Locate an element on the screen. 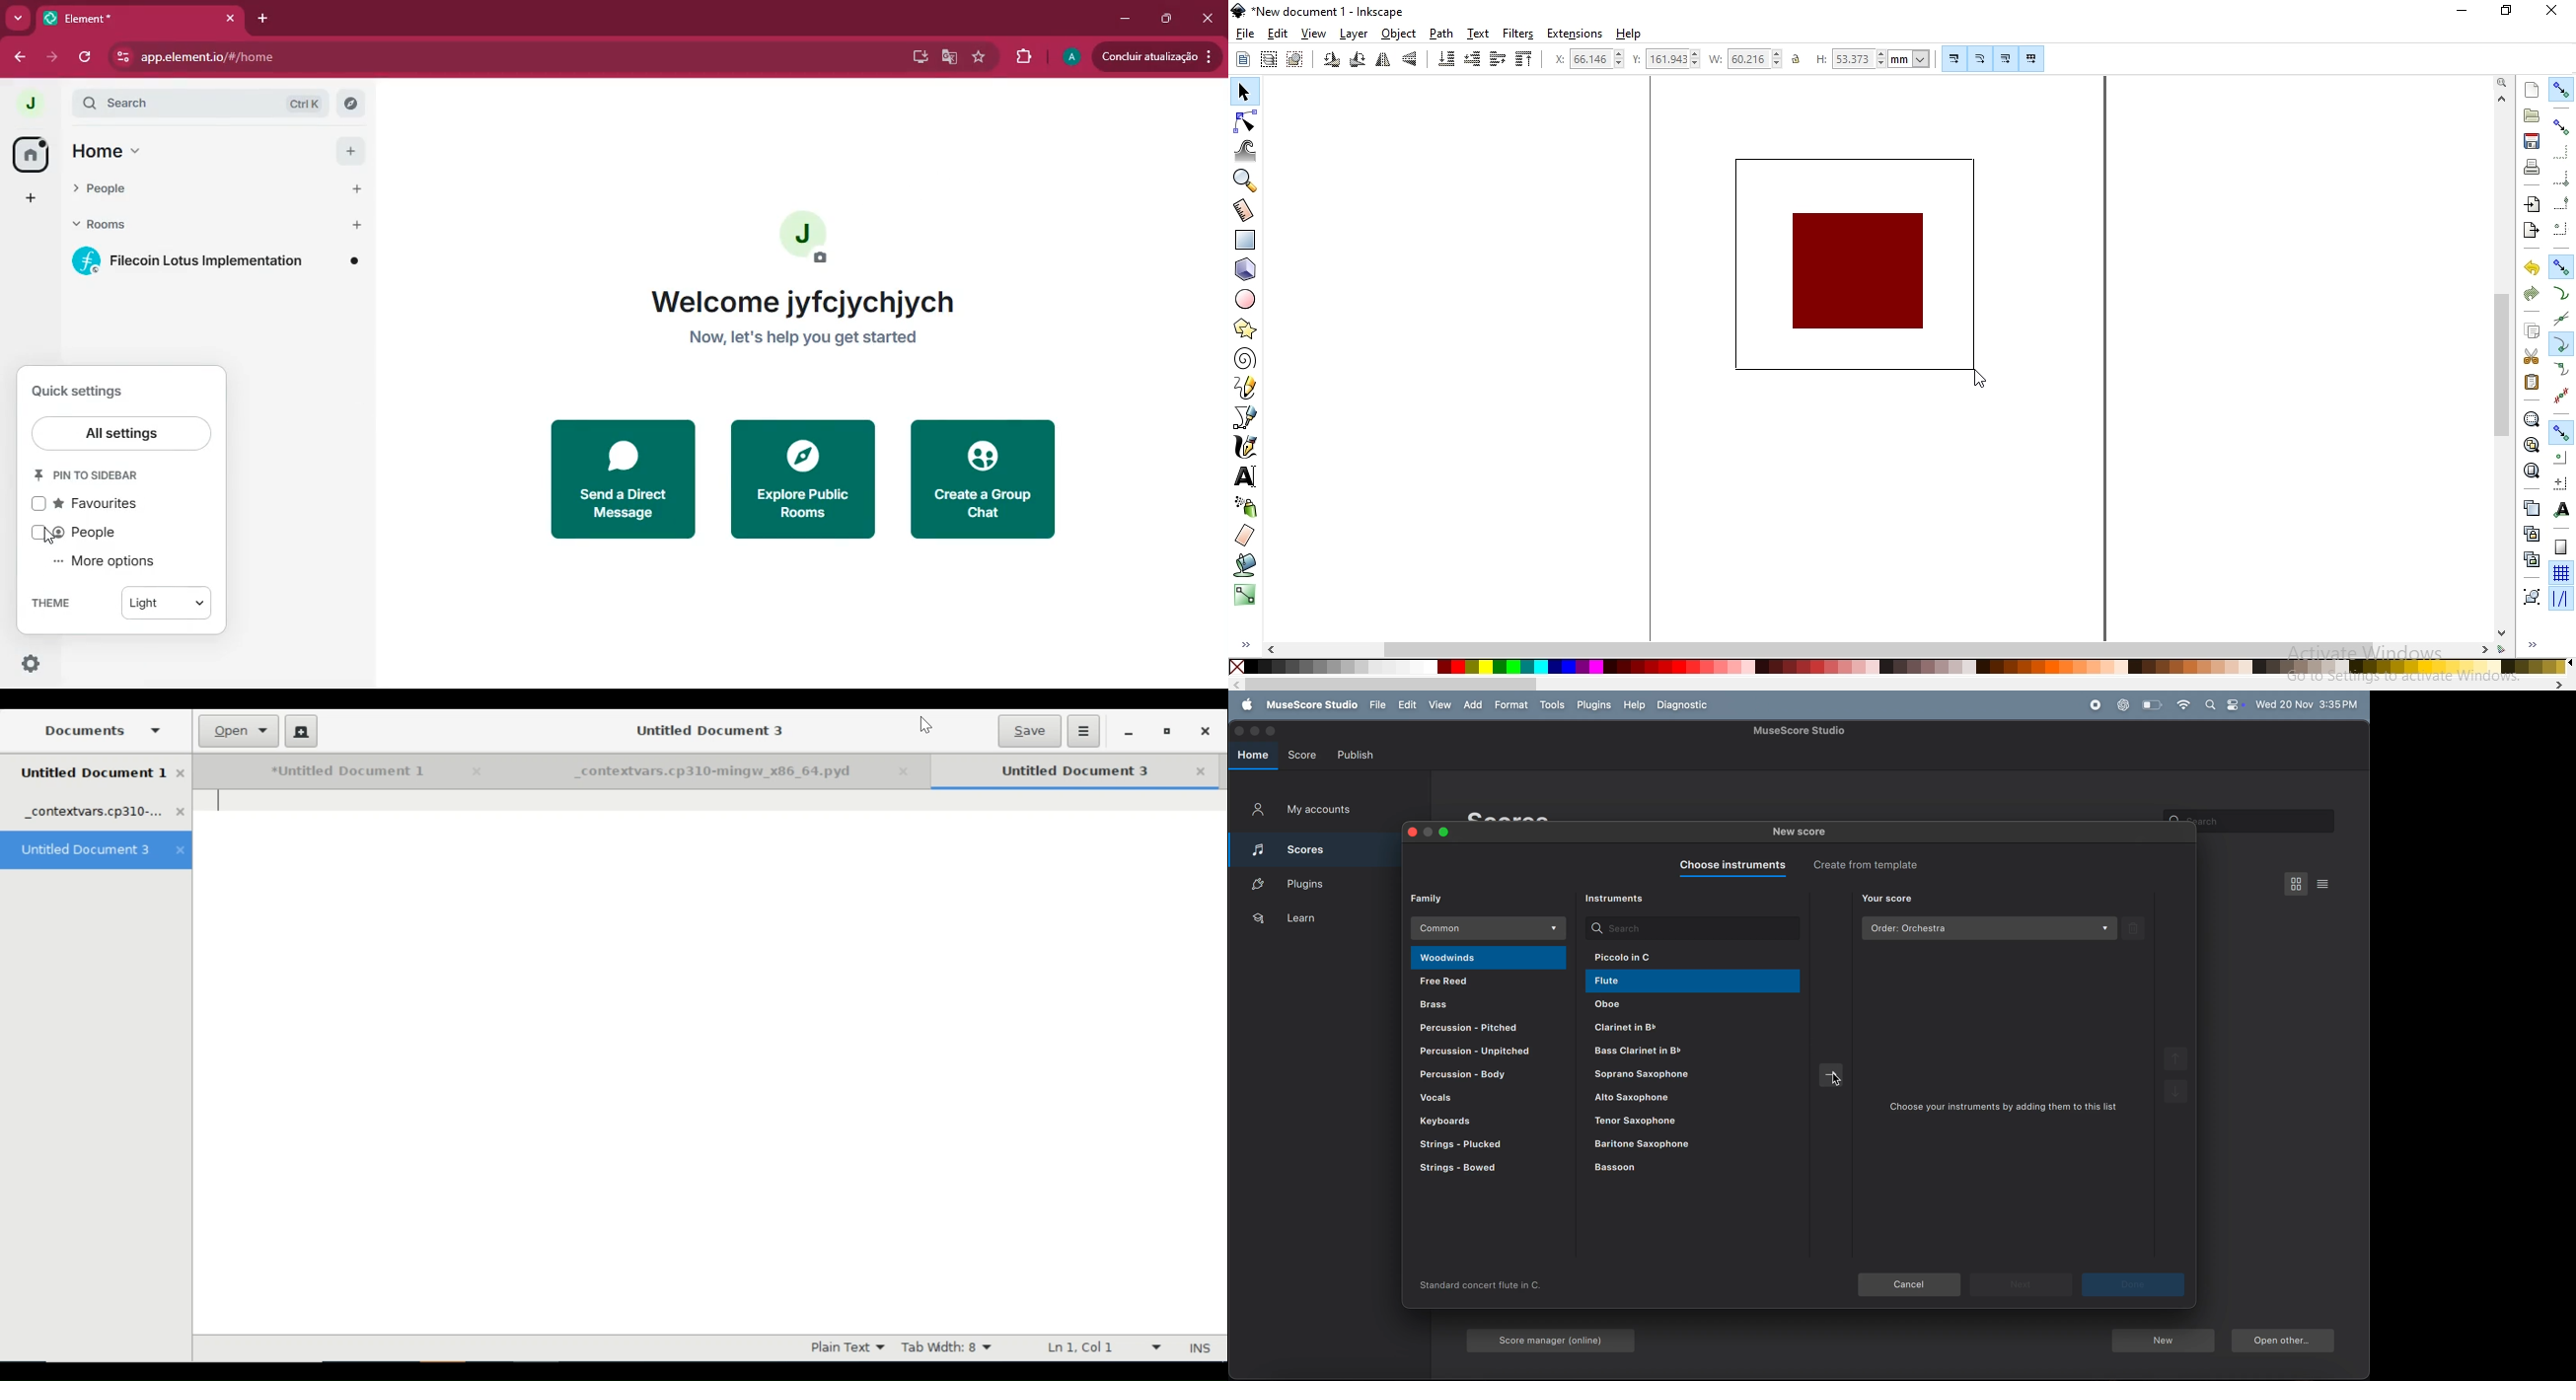 The height and width of the screenshot is (1400, 2576). desktop is located at coordinates (918, 57).